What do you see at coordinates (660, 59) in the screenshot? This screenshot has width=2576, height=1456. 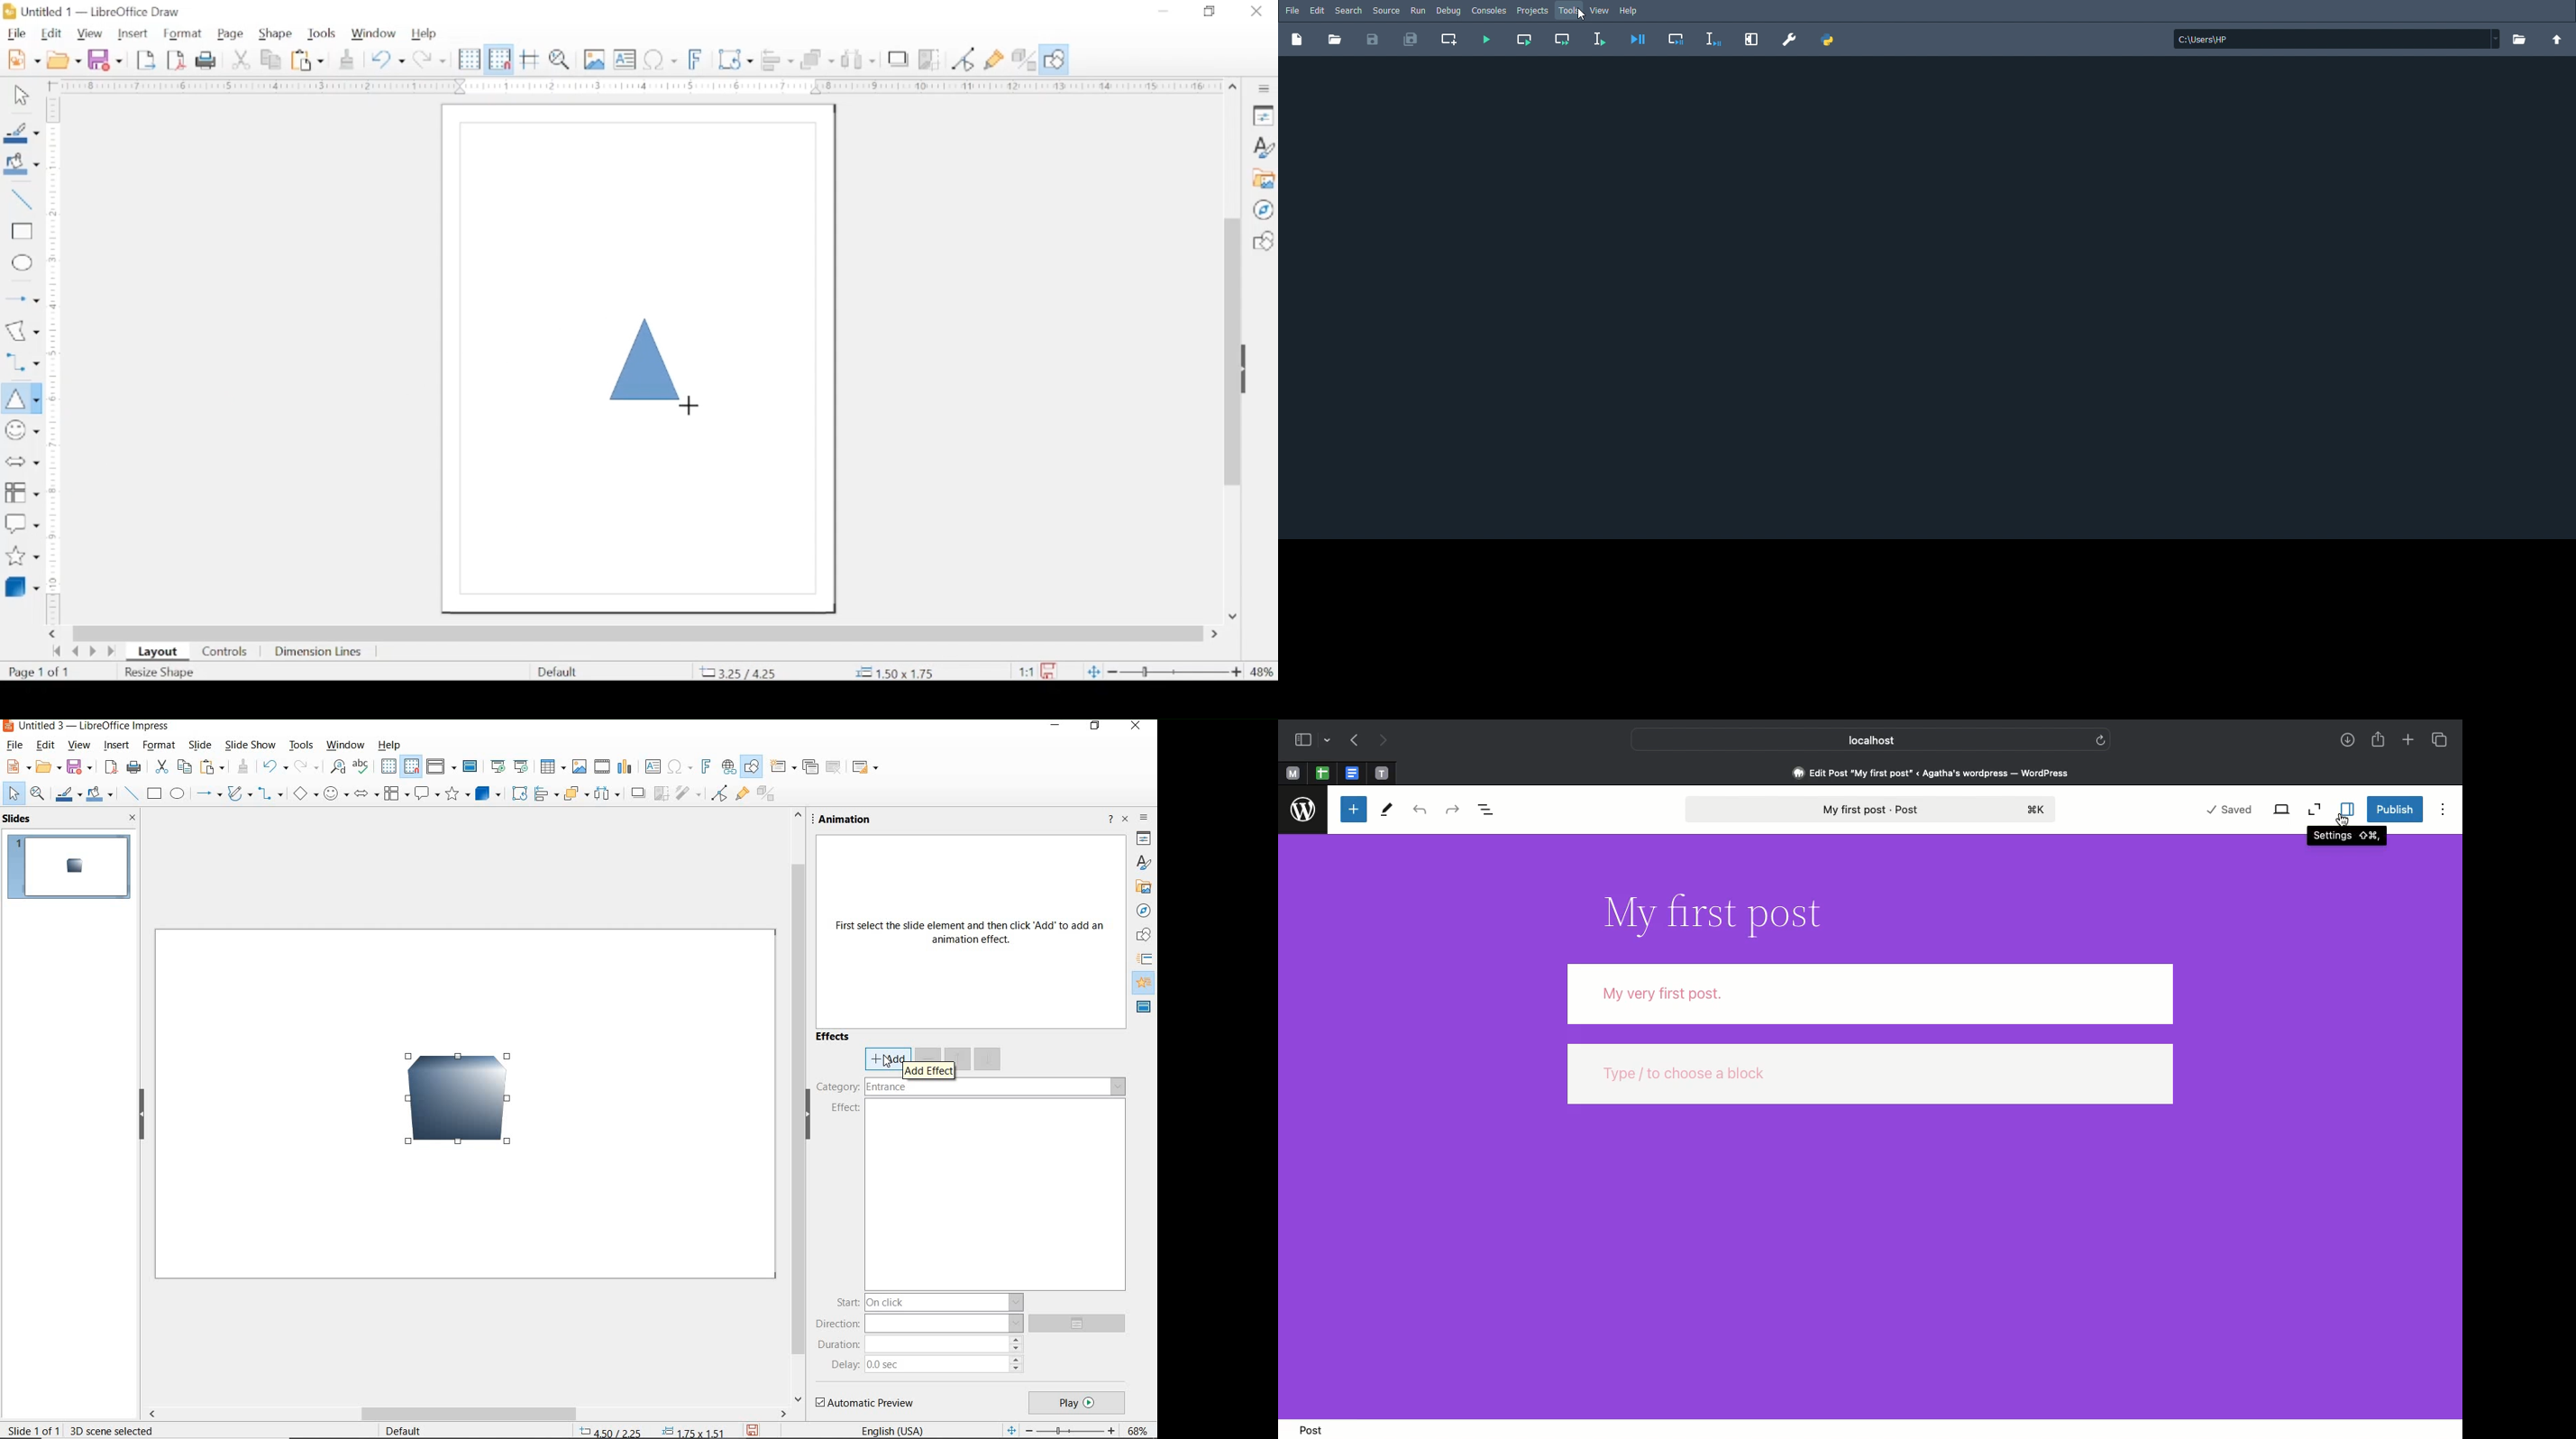 I see `insert special characters` at bounding box center [660, 59].